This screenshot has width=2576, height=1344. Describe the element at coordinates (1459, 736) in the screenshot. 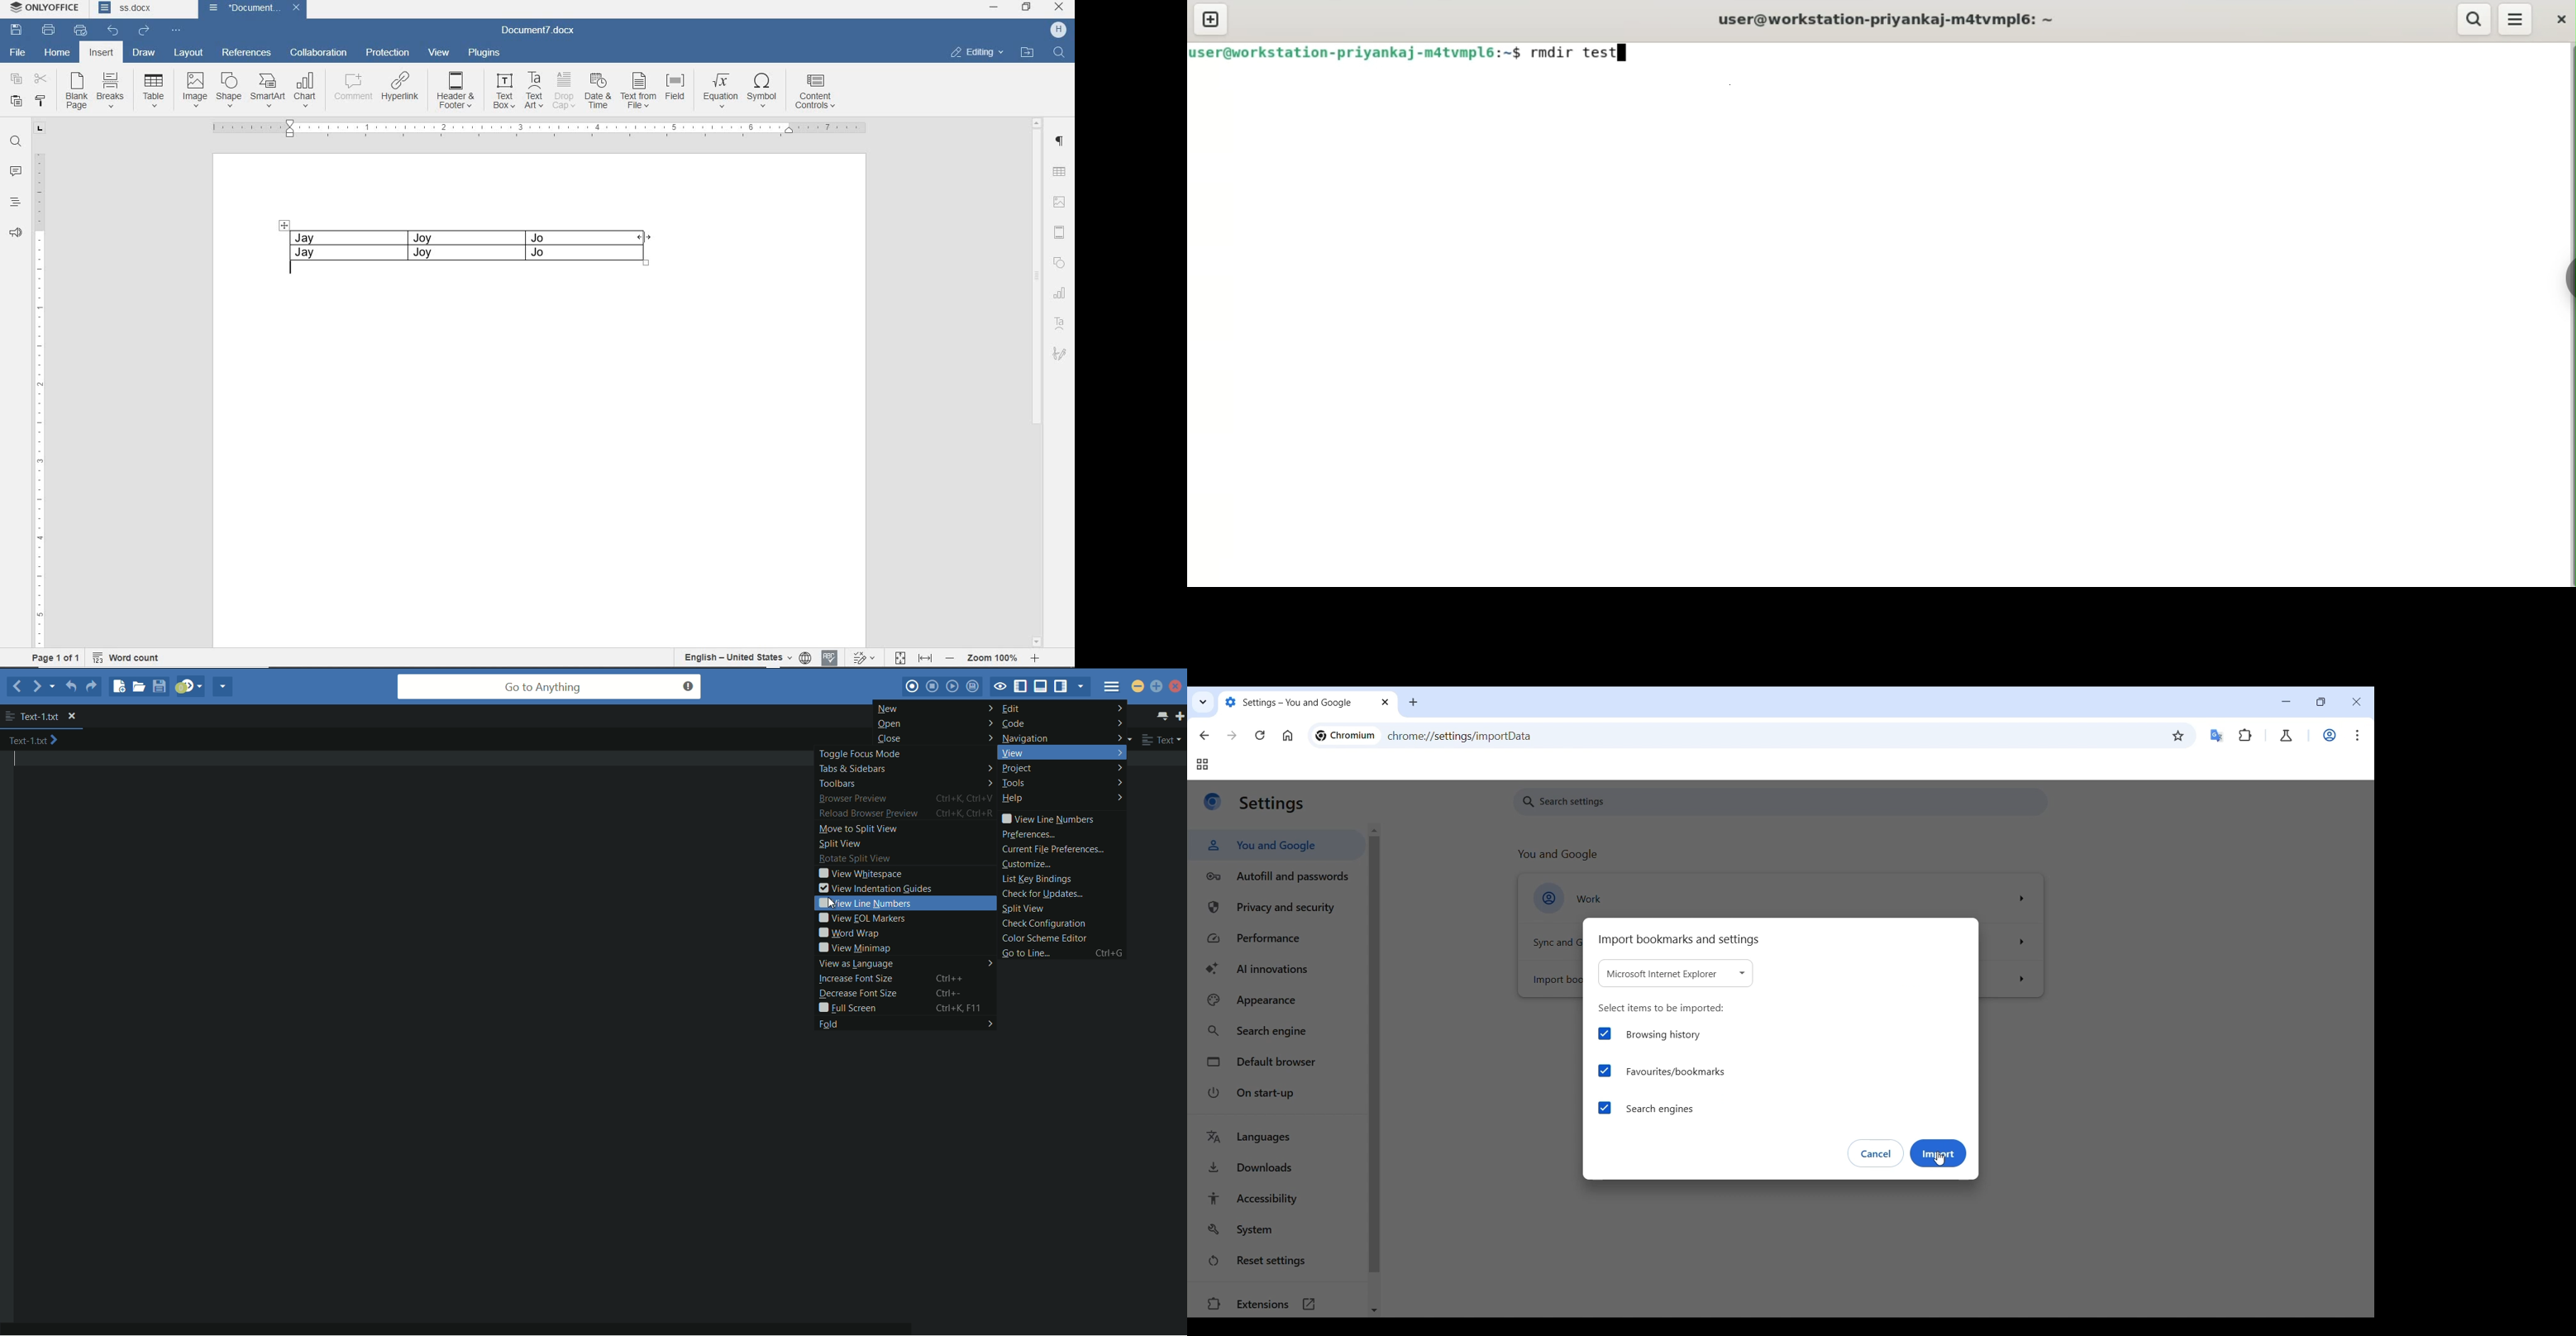

I see `chrome://settings/importData` at that location.